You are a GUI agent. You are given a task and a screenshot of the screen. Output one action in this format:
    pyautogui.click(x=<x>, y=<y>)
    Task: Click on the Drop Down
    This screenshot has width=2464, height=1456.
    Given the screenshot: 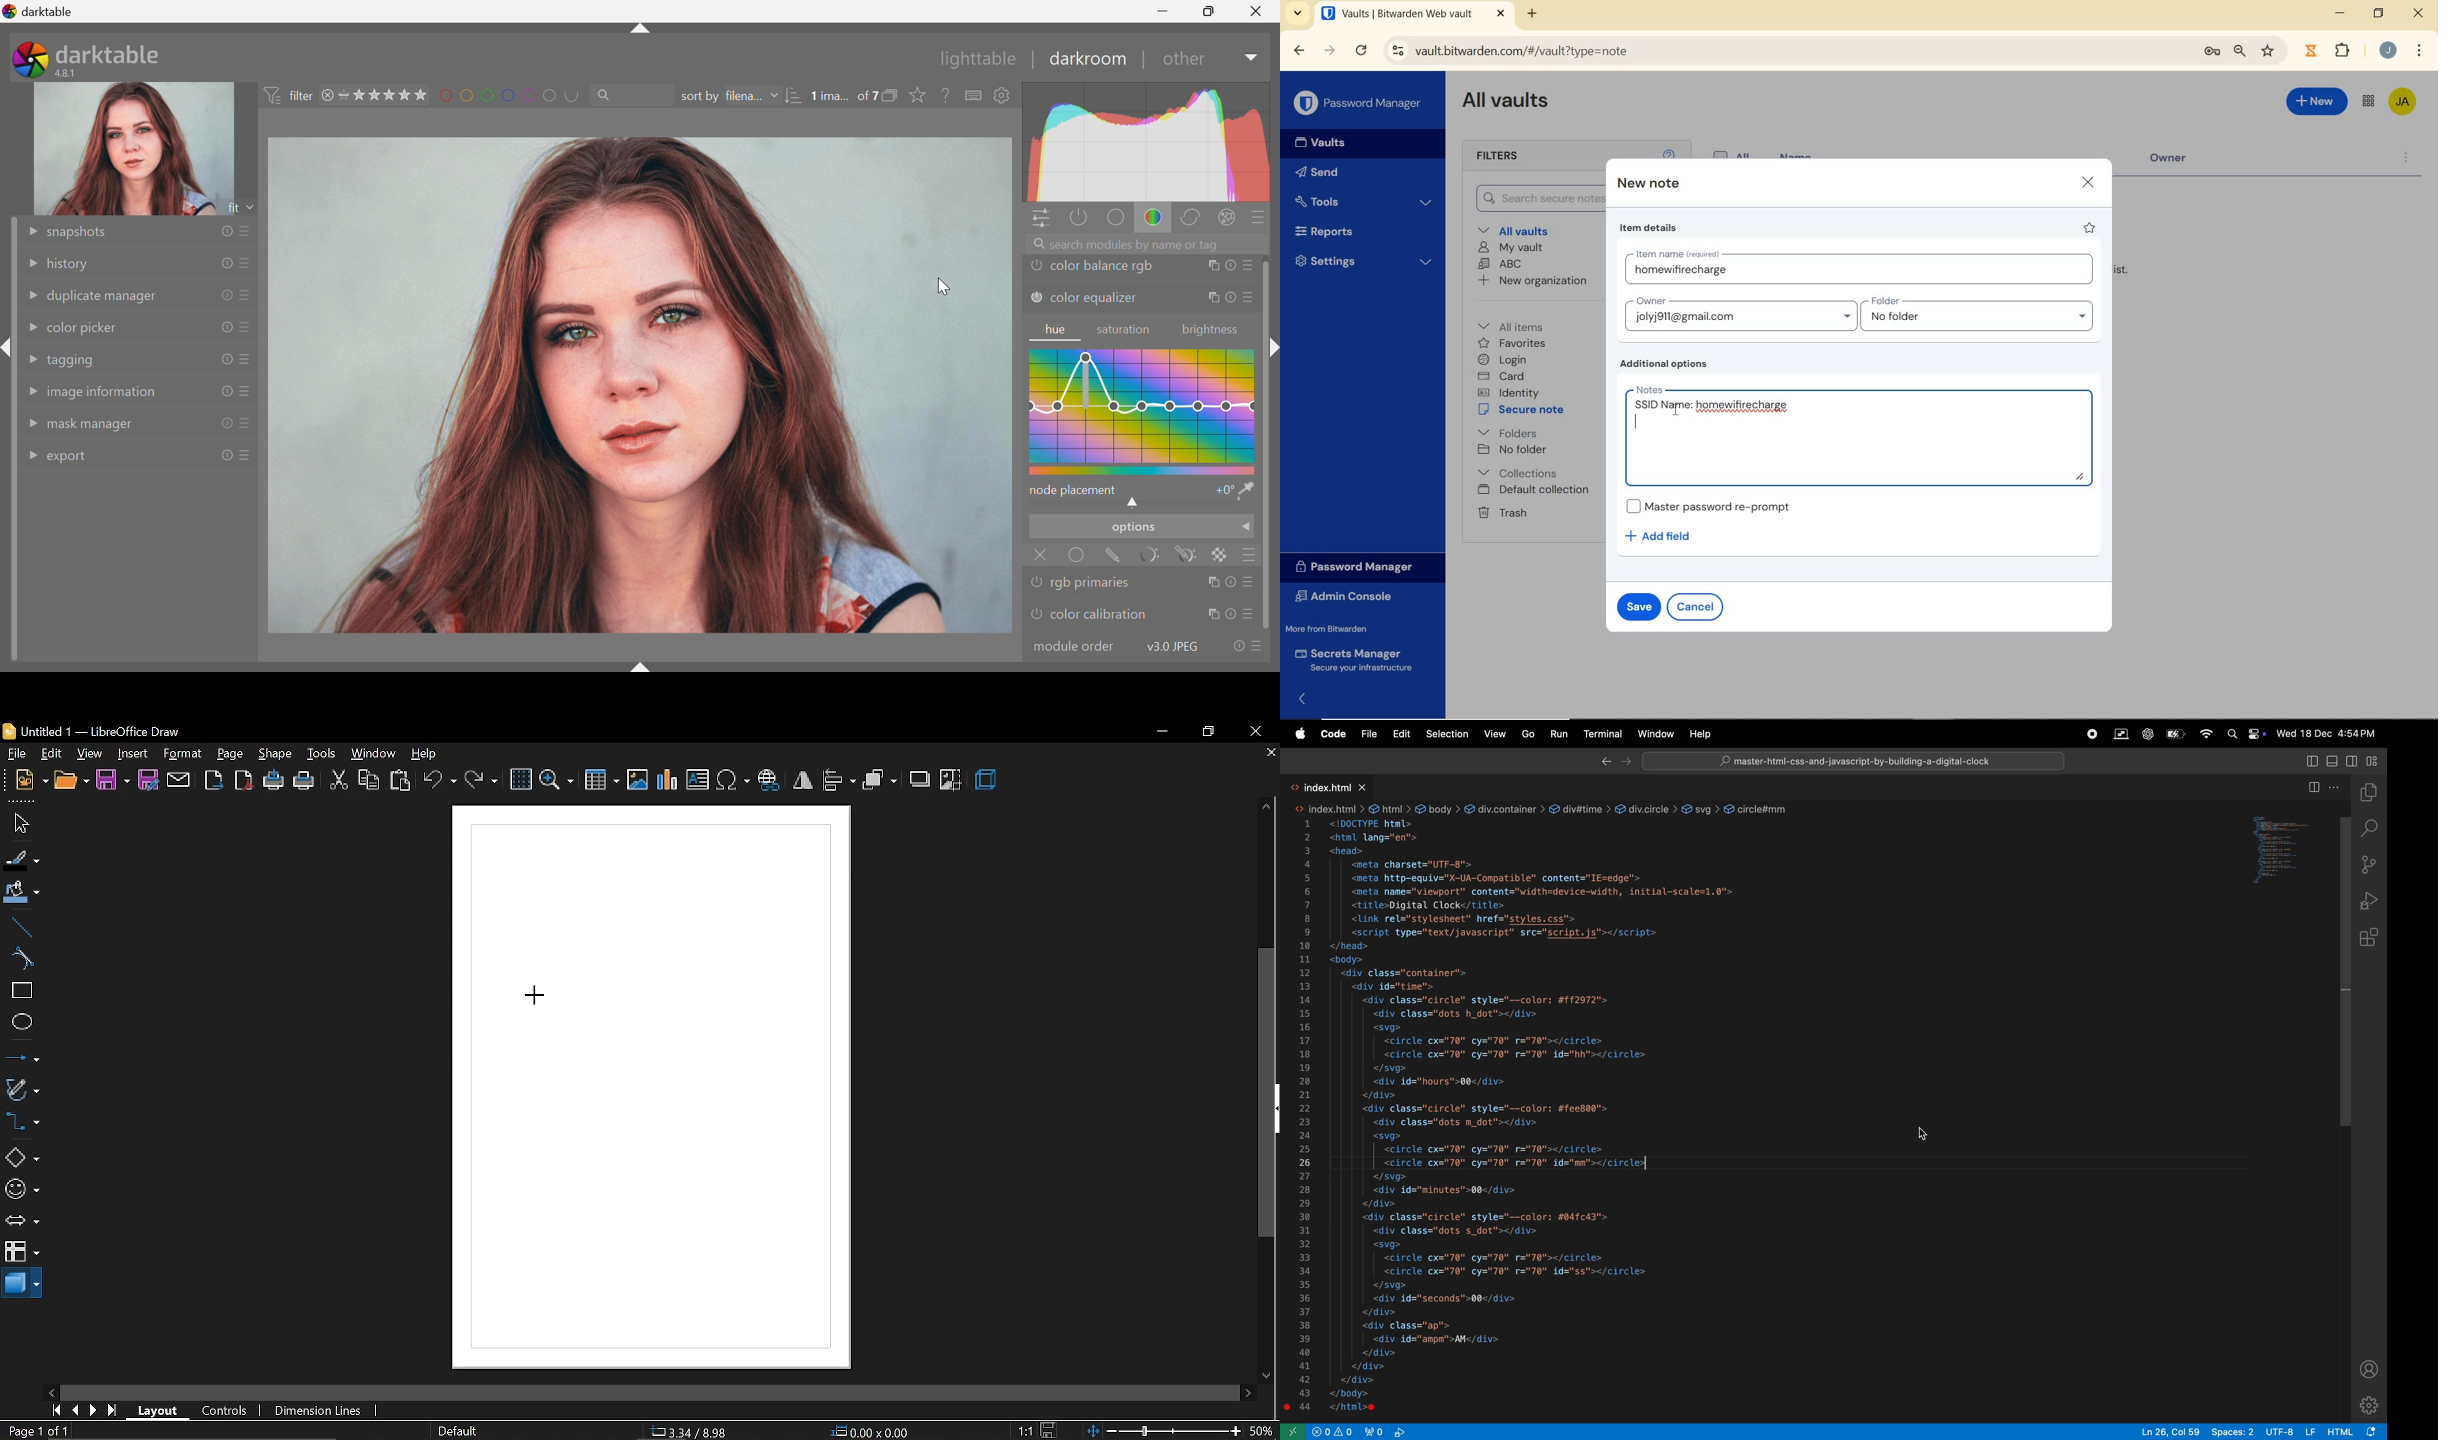 What is the action you would take?
    pyautogui.click(x=29, y=359)
    